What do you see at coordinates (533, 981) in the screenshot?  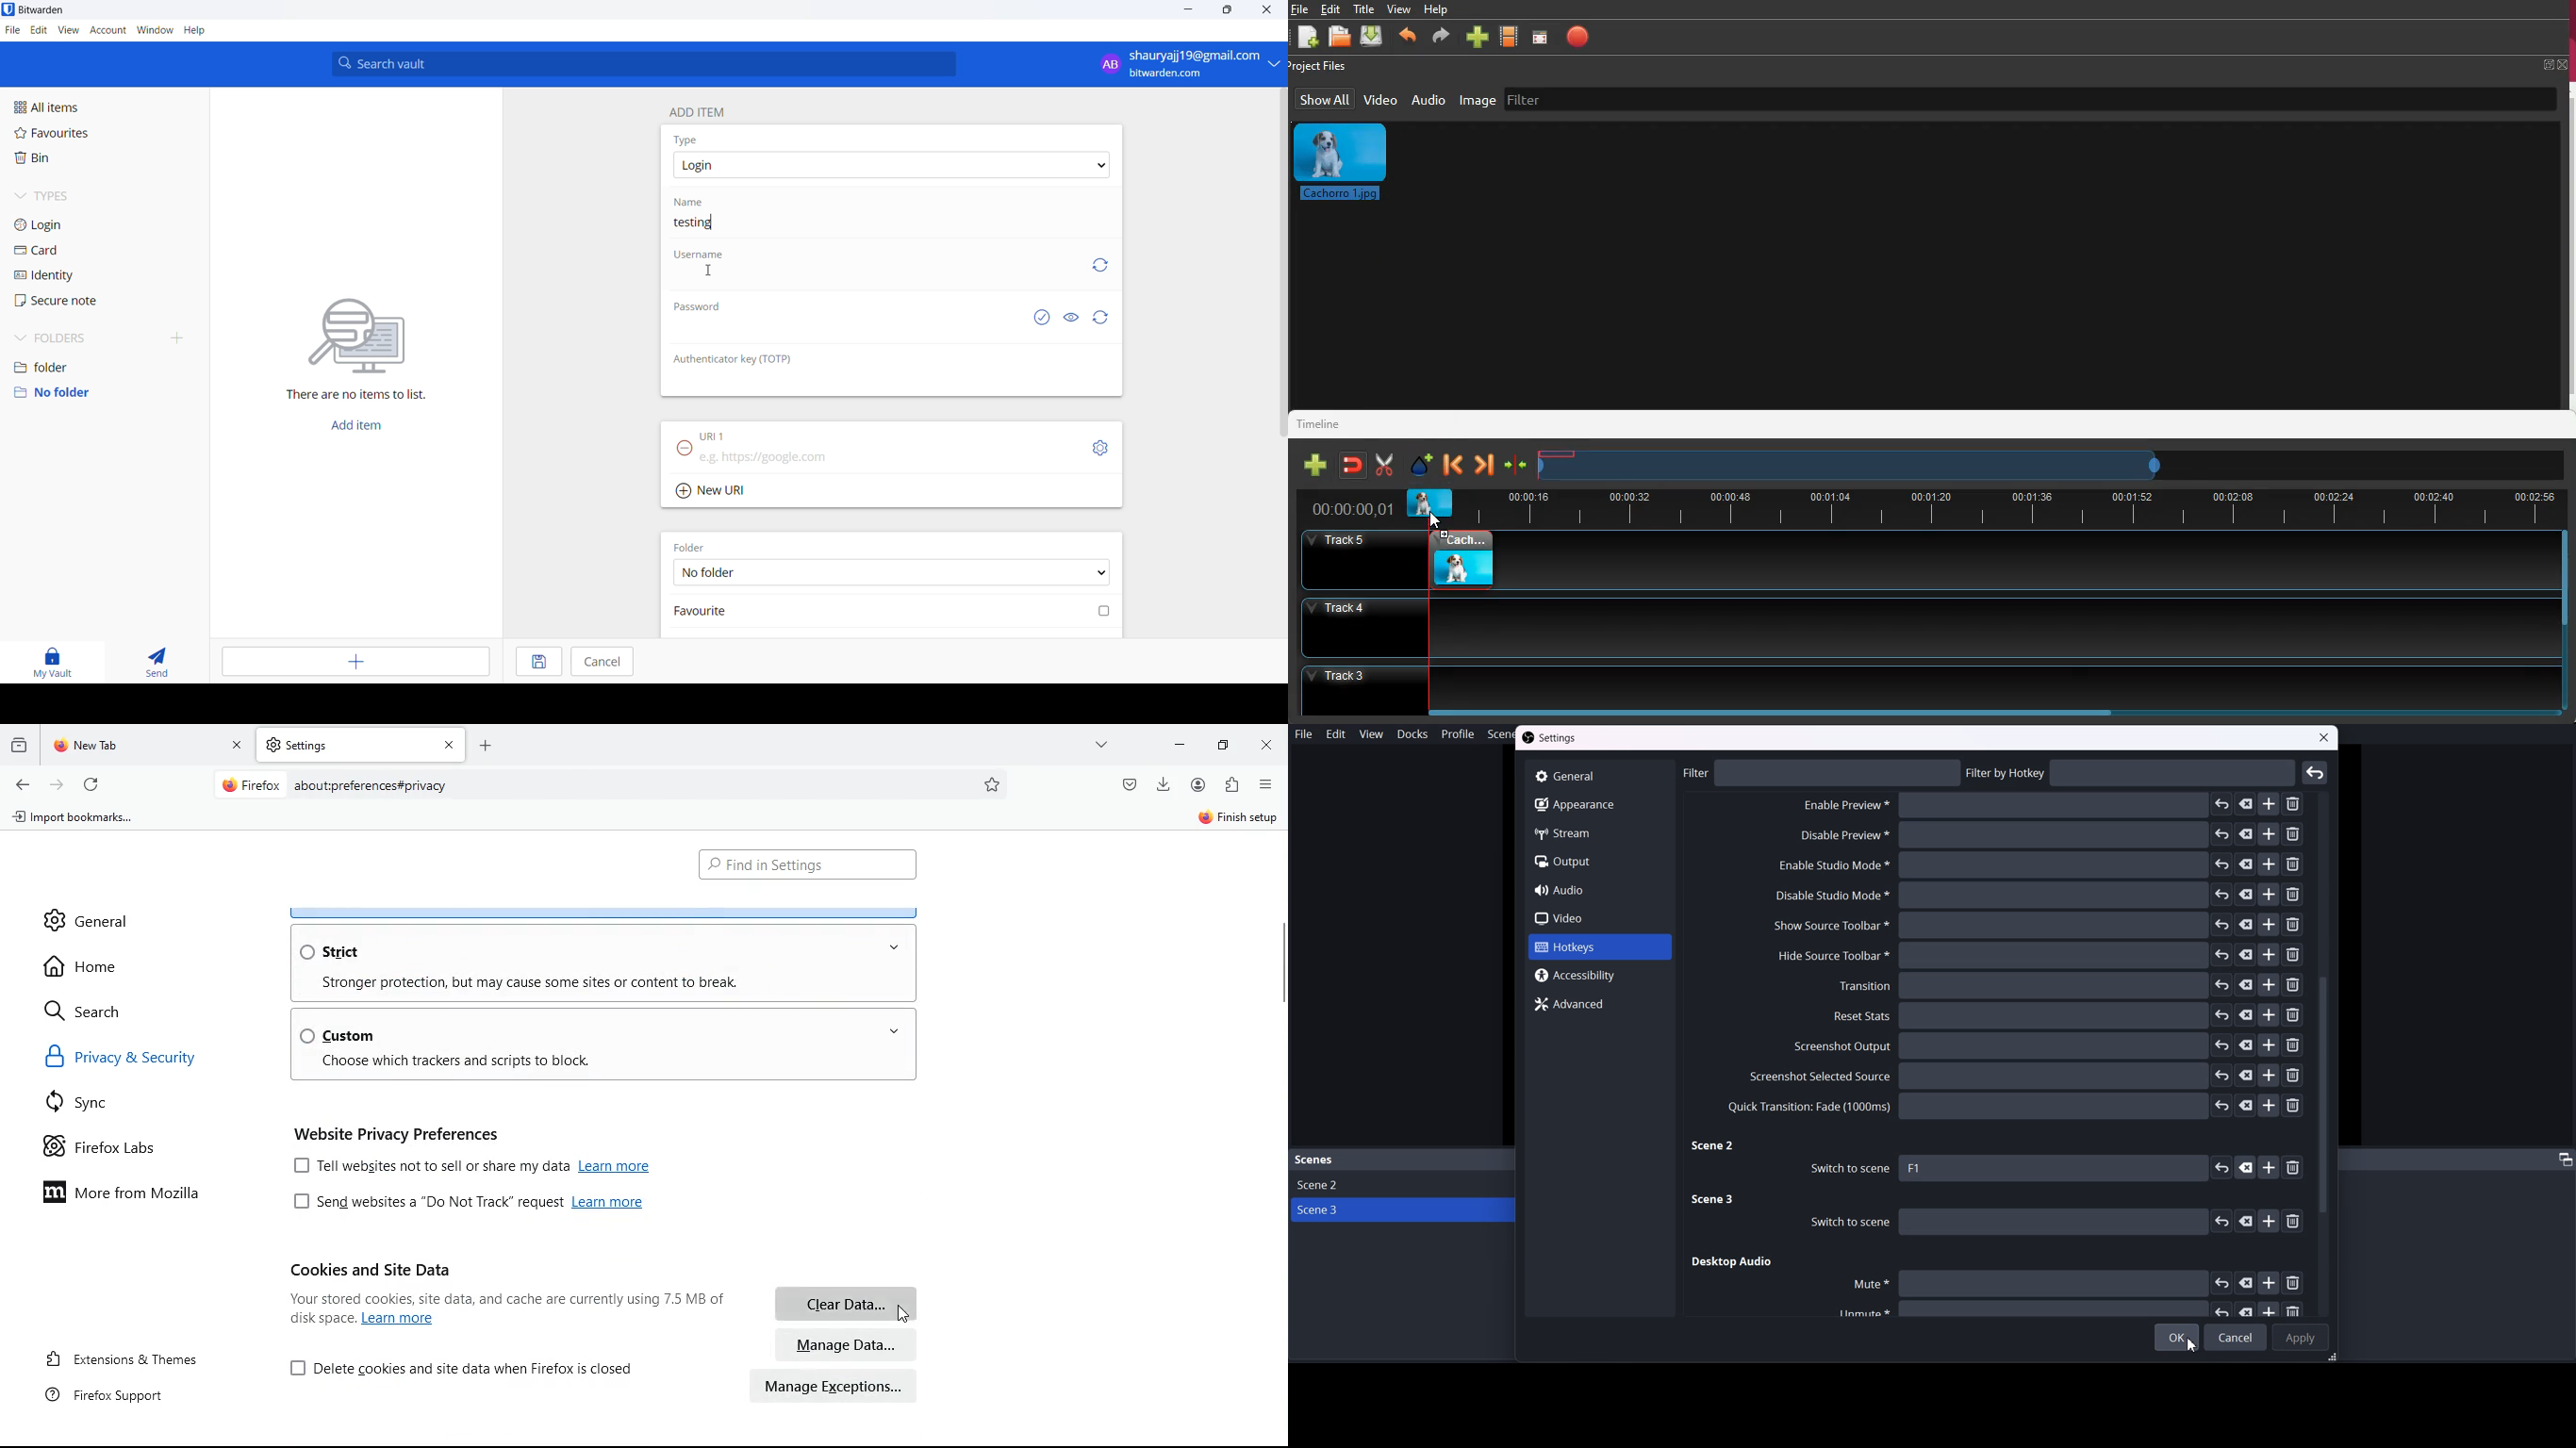 I see `Stronger protection, but may cause some sites or content to break.` at bounding box center [533, 981].